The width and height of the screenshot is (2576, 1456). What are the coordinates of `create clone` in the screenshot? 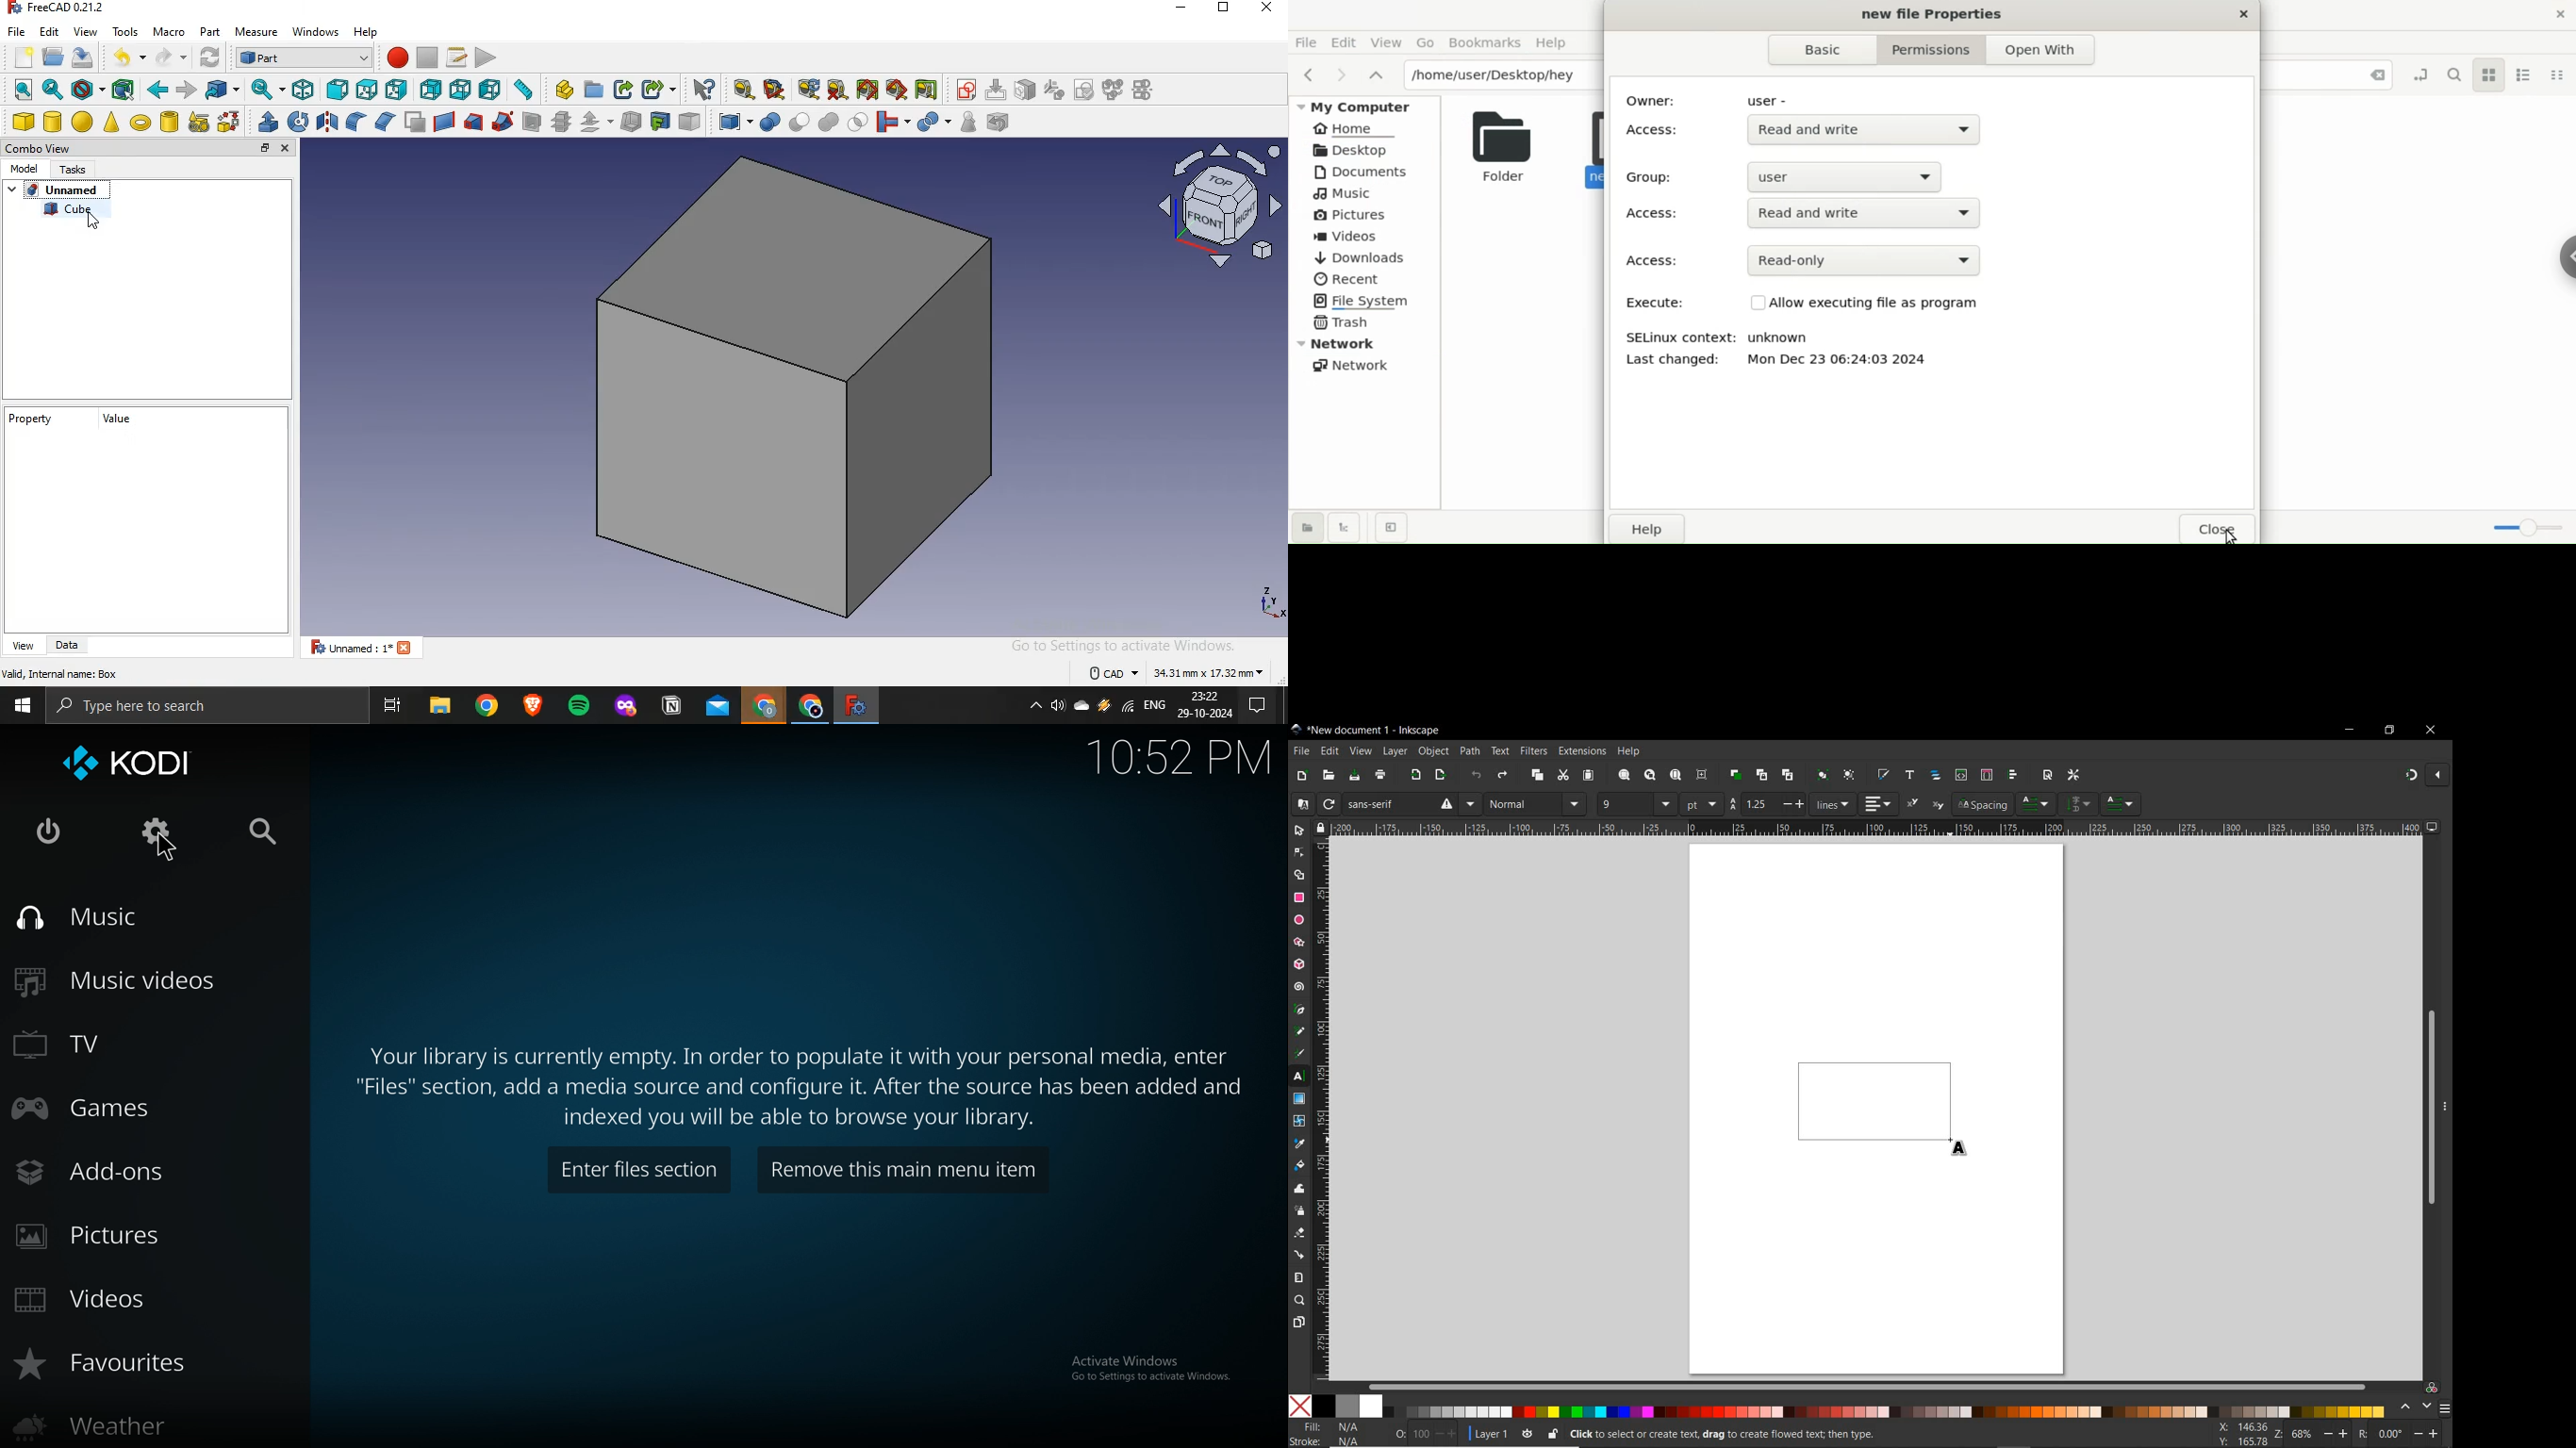 It's located at (1760, 775).